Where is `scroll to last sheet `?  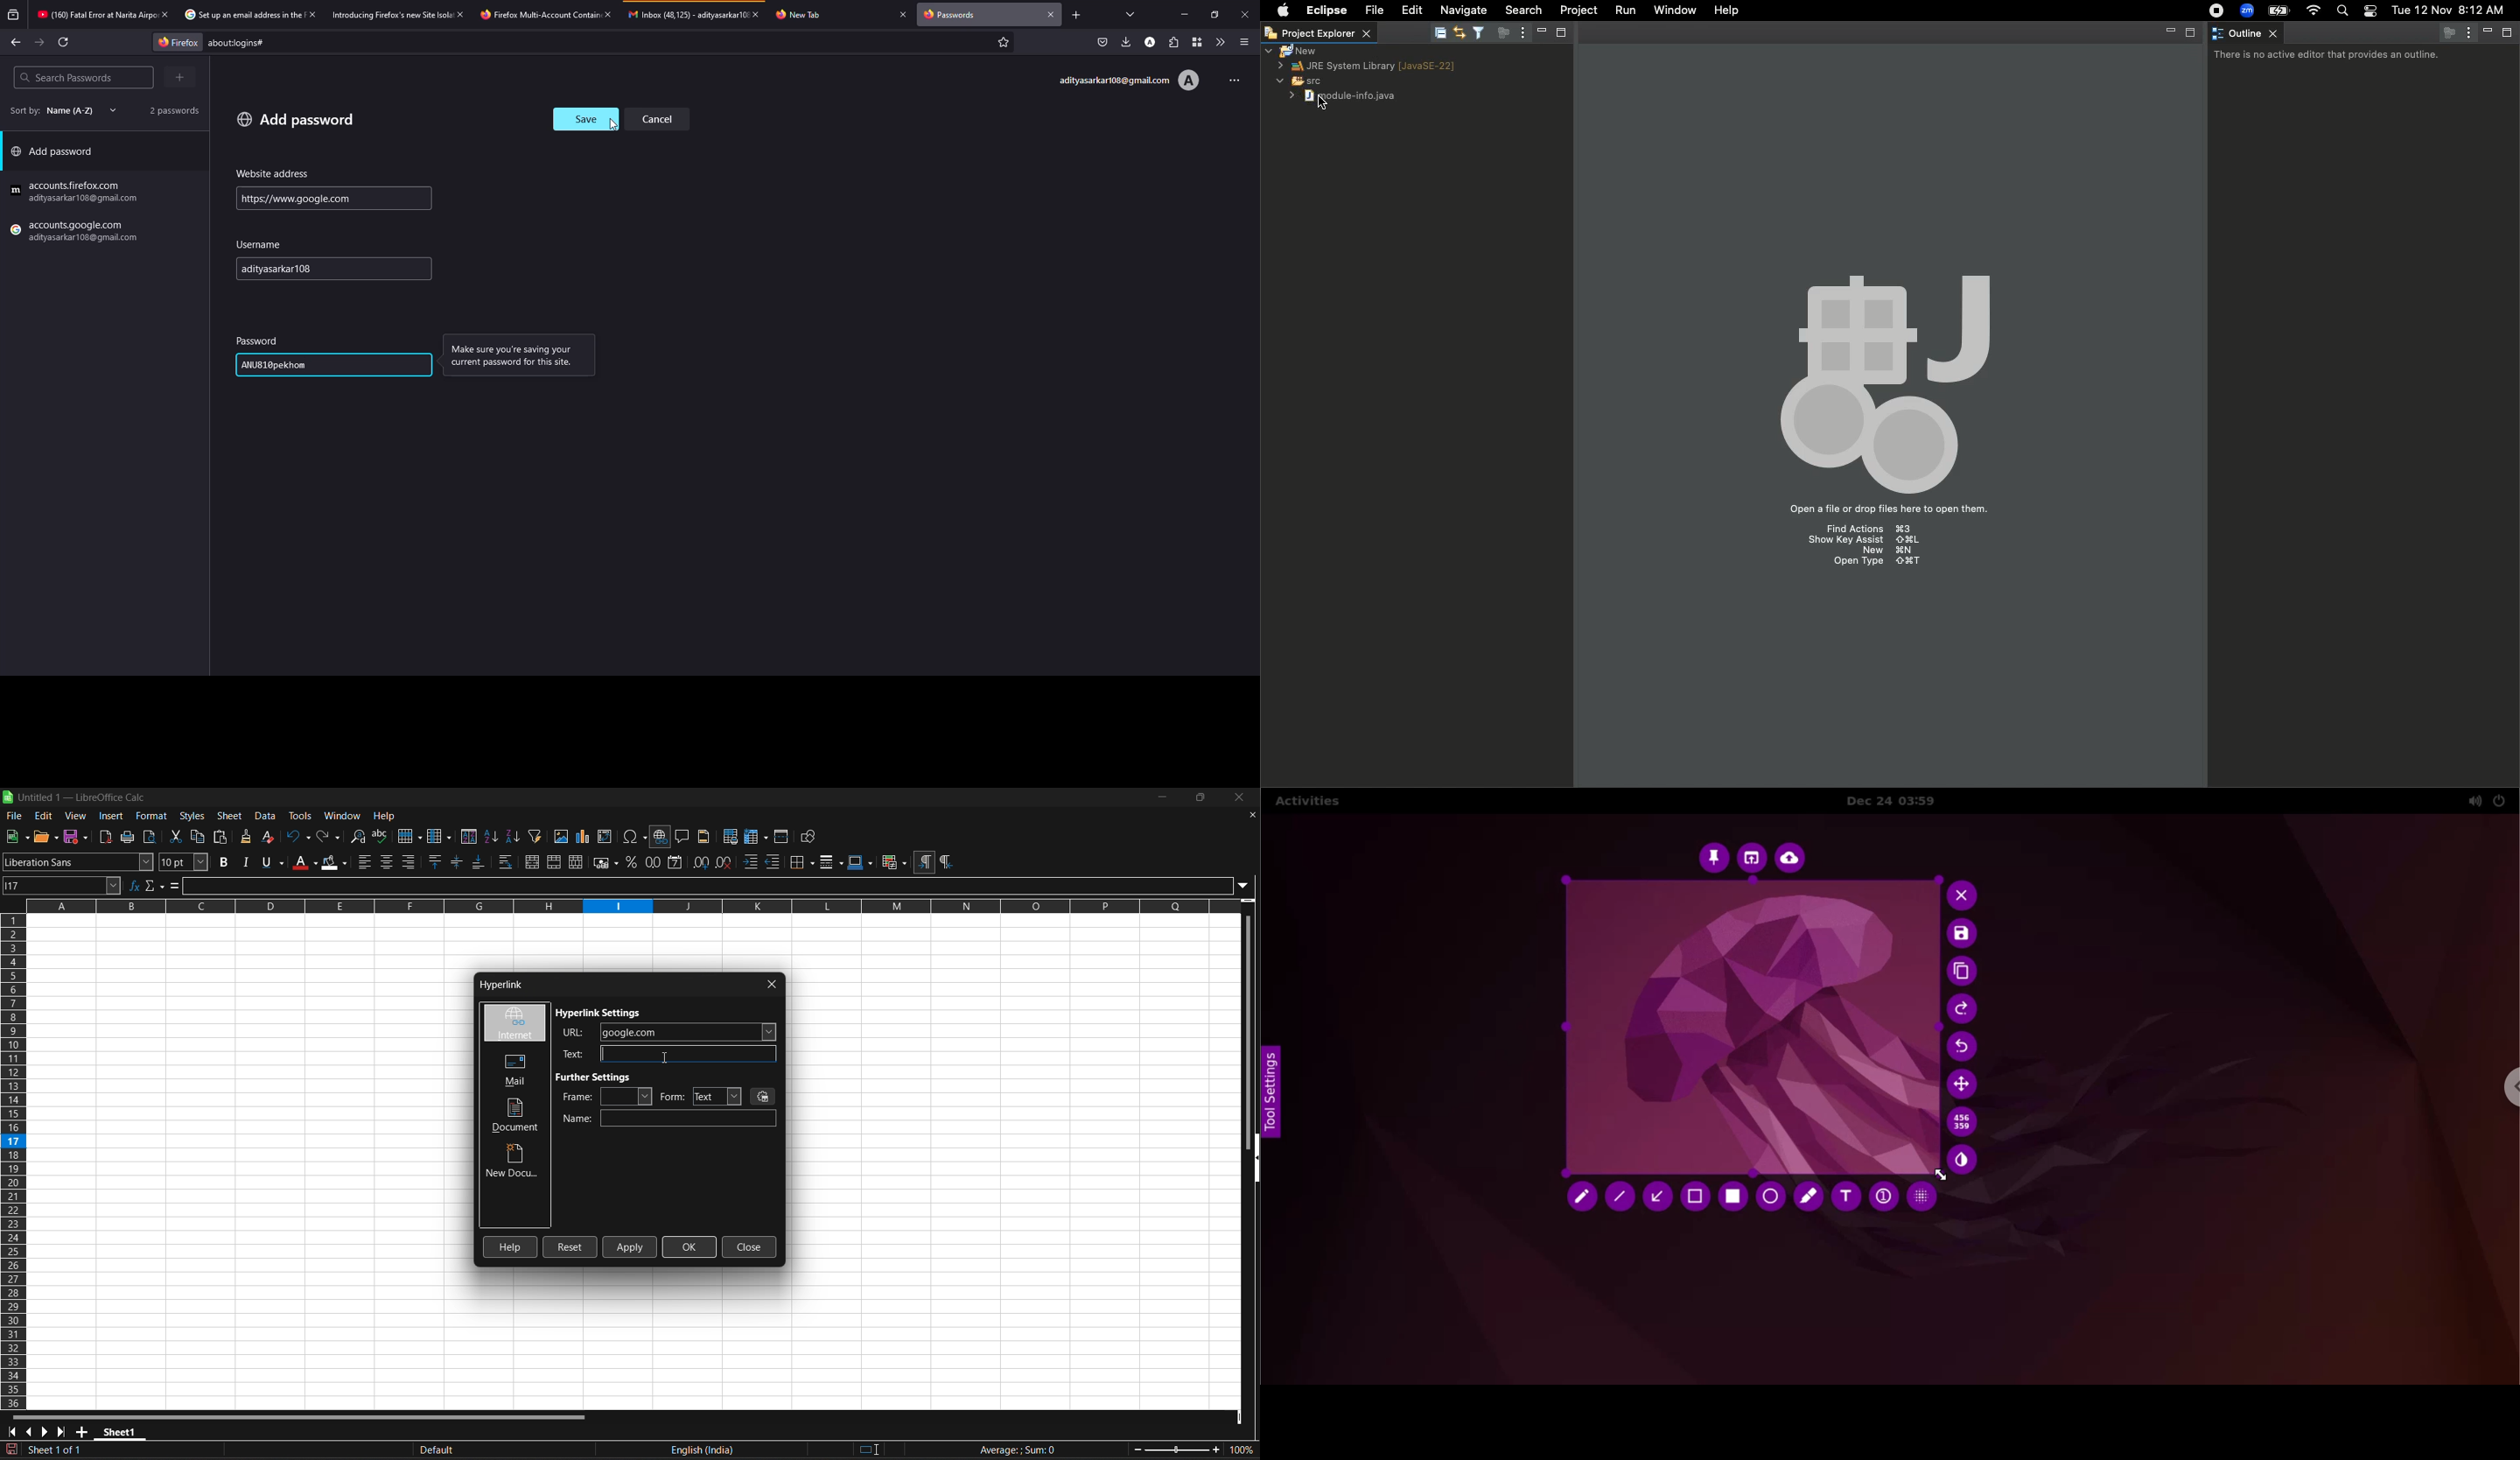
scroll to last sheet  is located at coordinates (61, 1432).